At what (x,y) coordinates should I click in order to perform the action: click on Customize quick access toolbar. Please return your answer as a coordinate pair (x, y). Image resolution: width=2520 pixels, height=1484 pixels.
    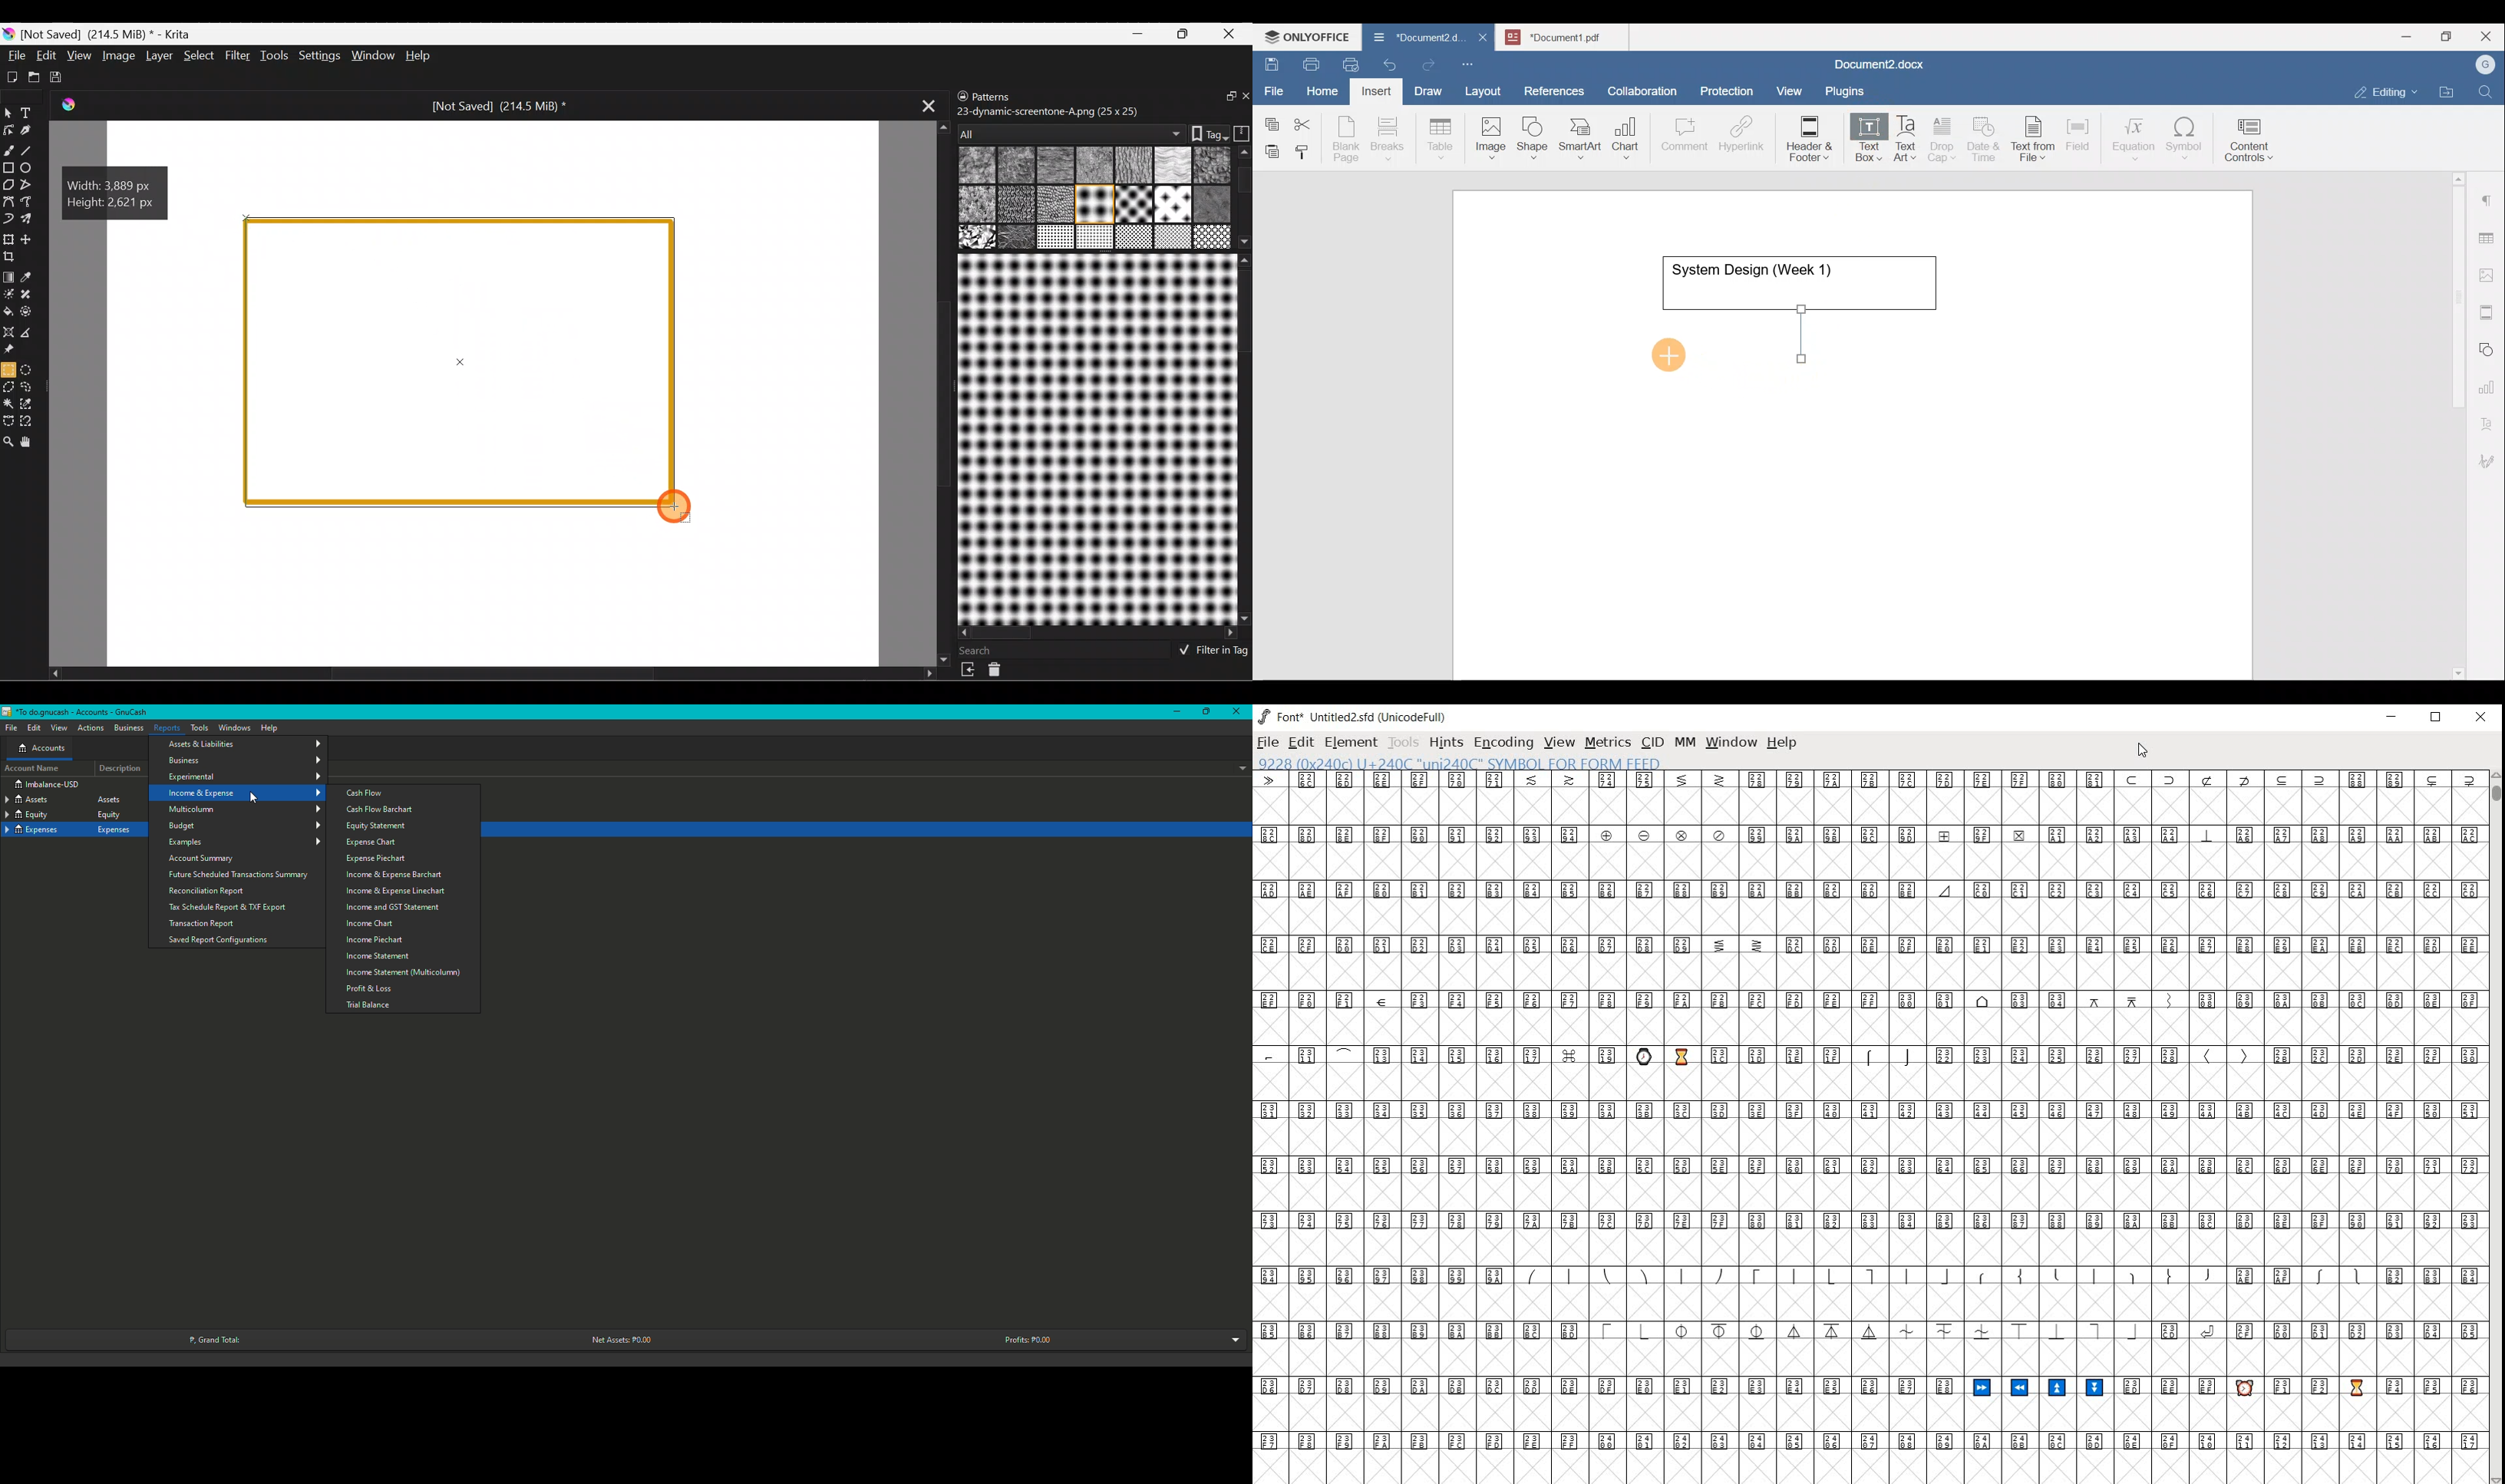
    Looking at the image, I should click on (1472, 62).